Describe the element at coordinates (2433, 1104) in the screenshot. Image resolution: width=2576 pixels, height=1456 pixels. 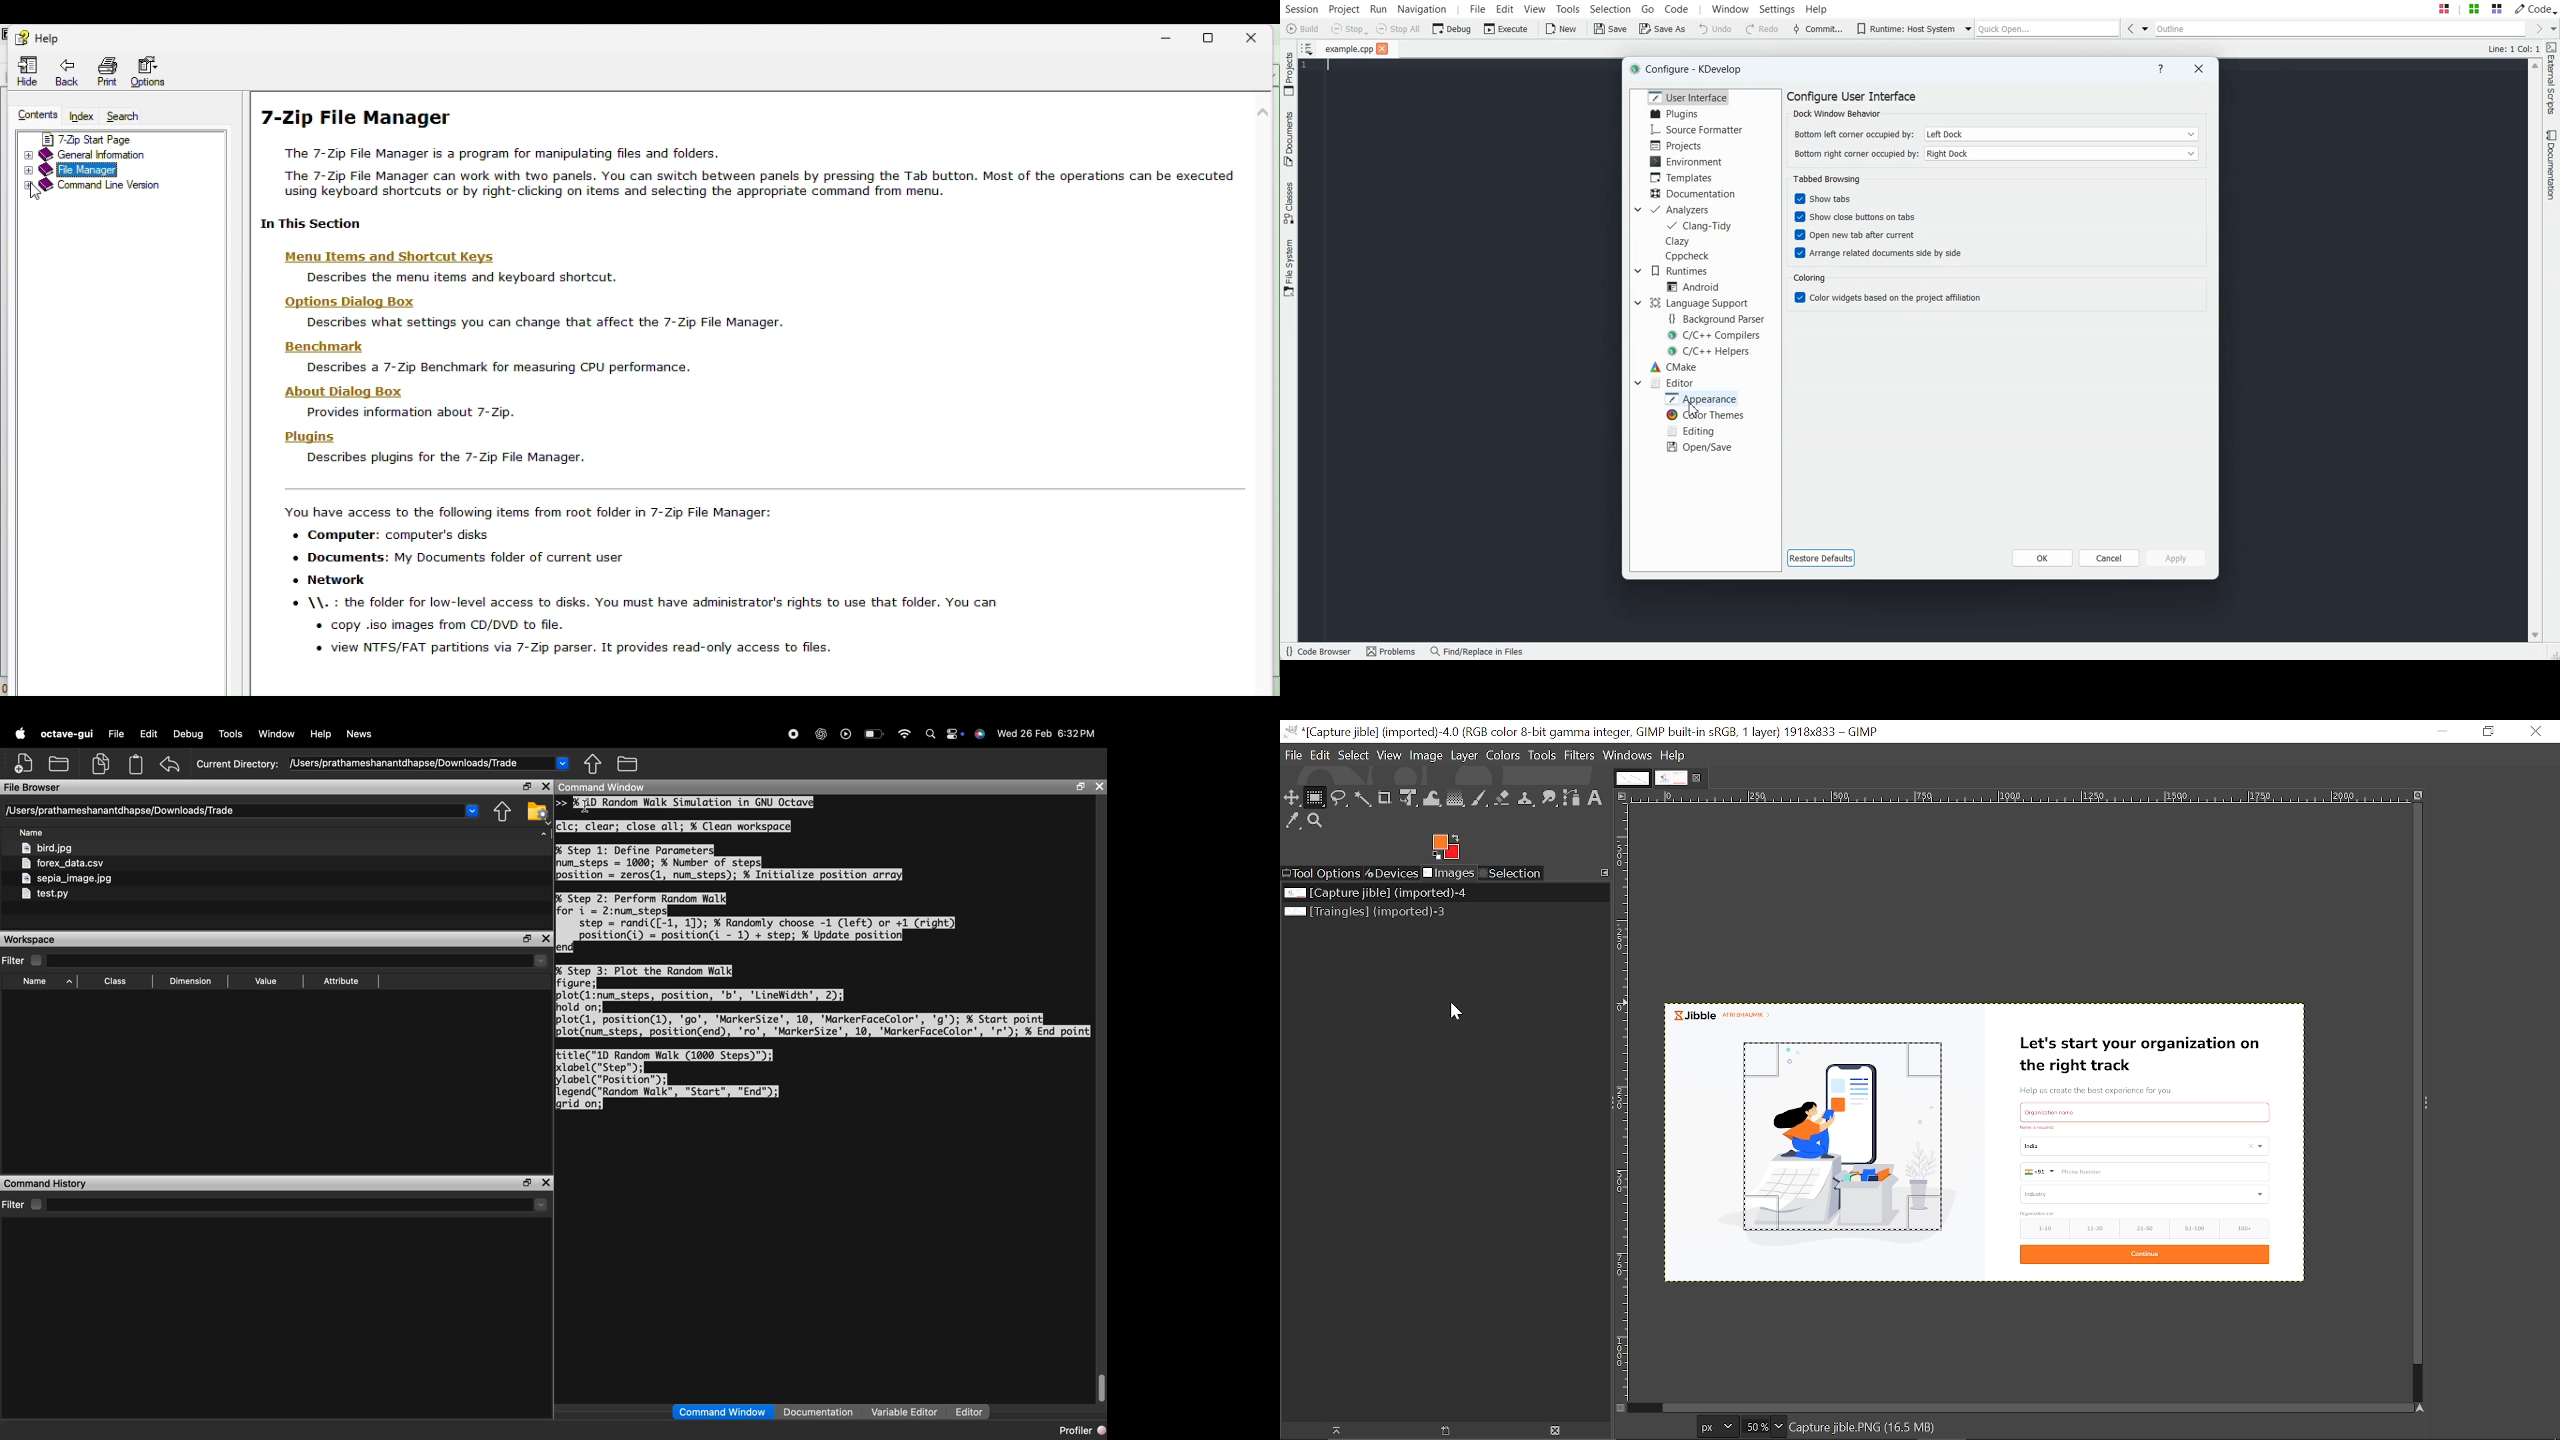
I see `Sidebar menu` at that location.